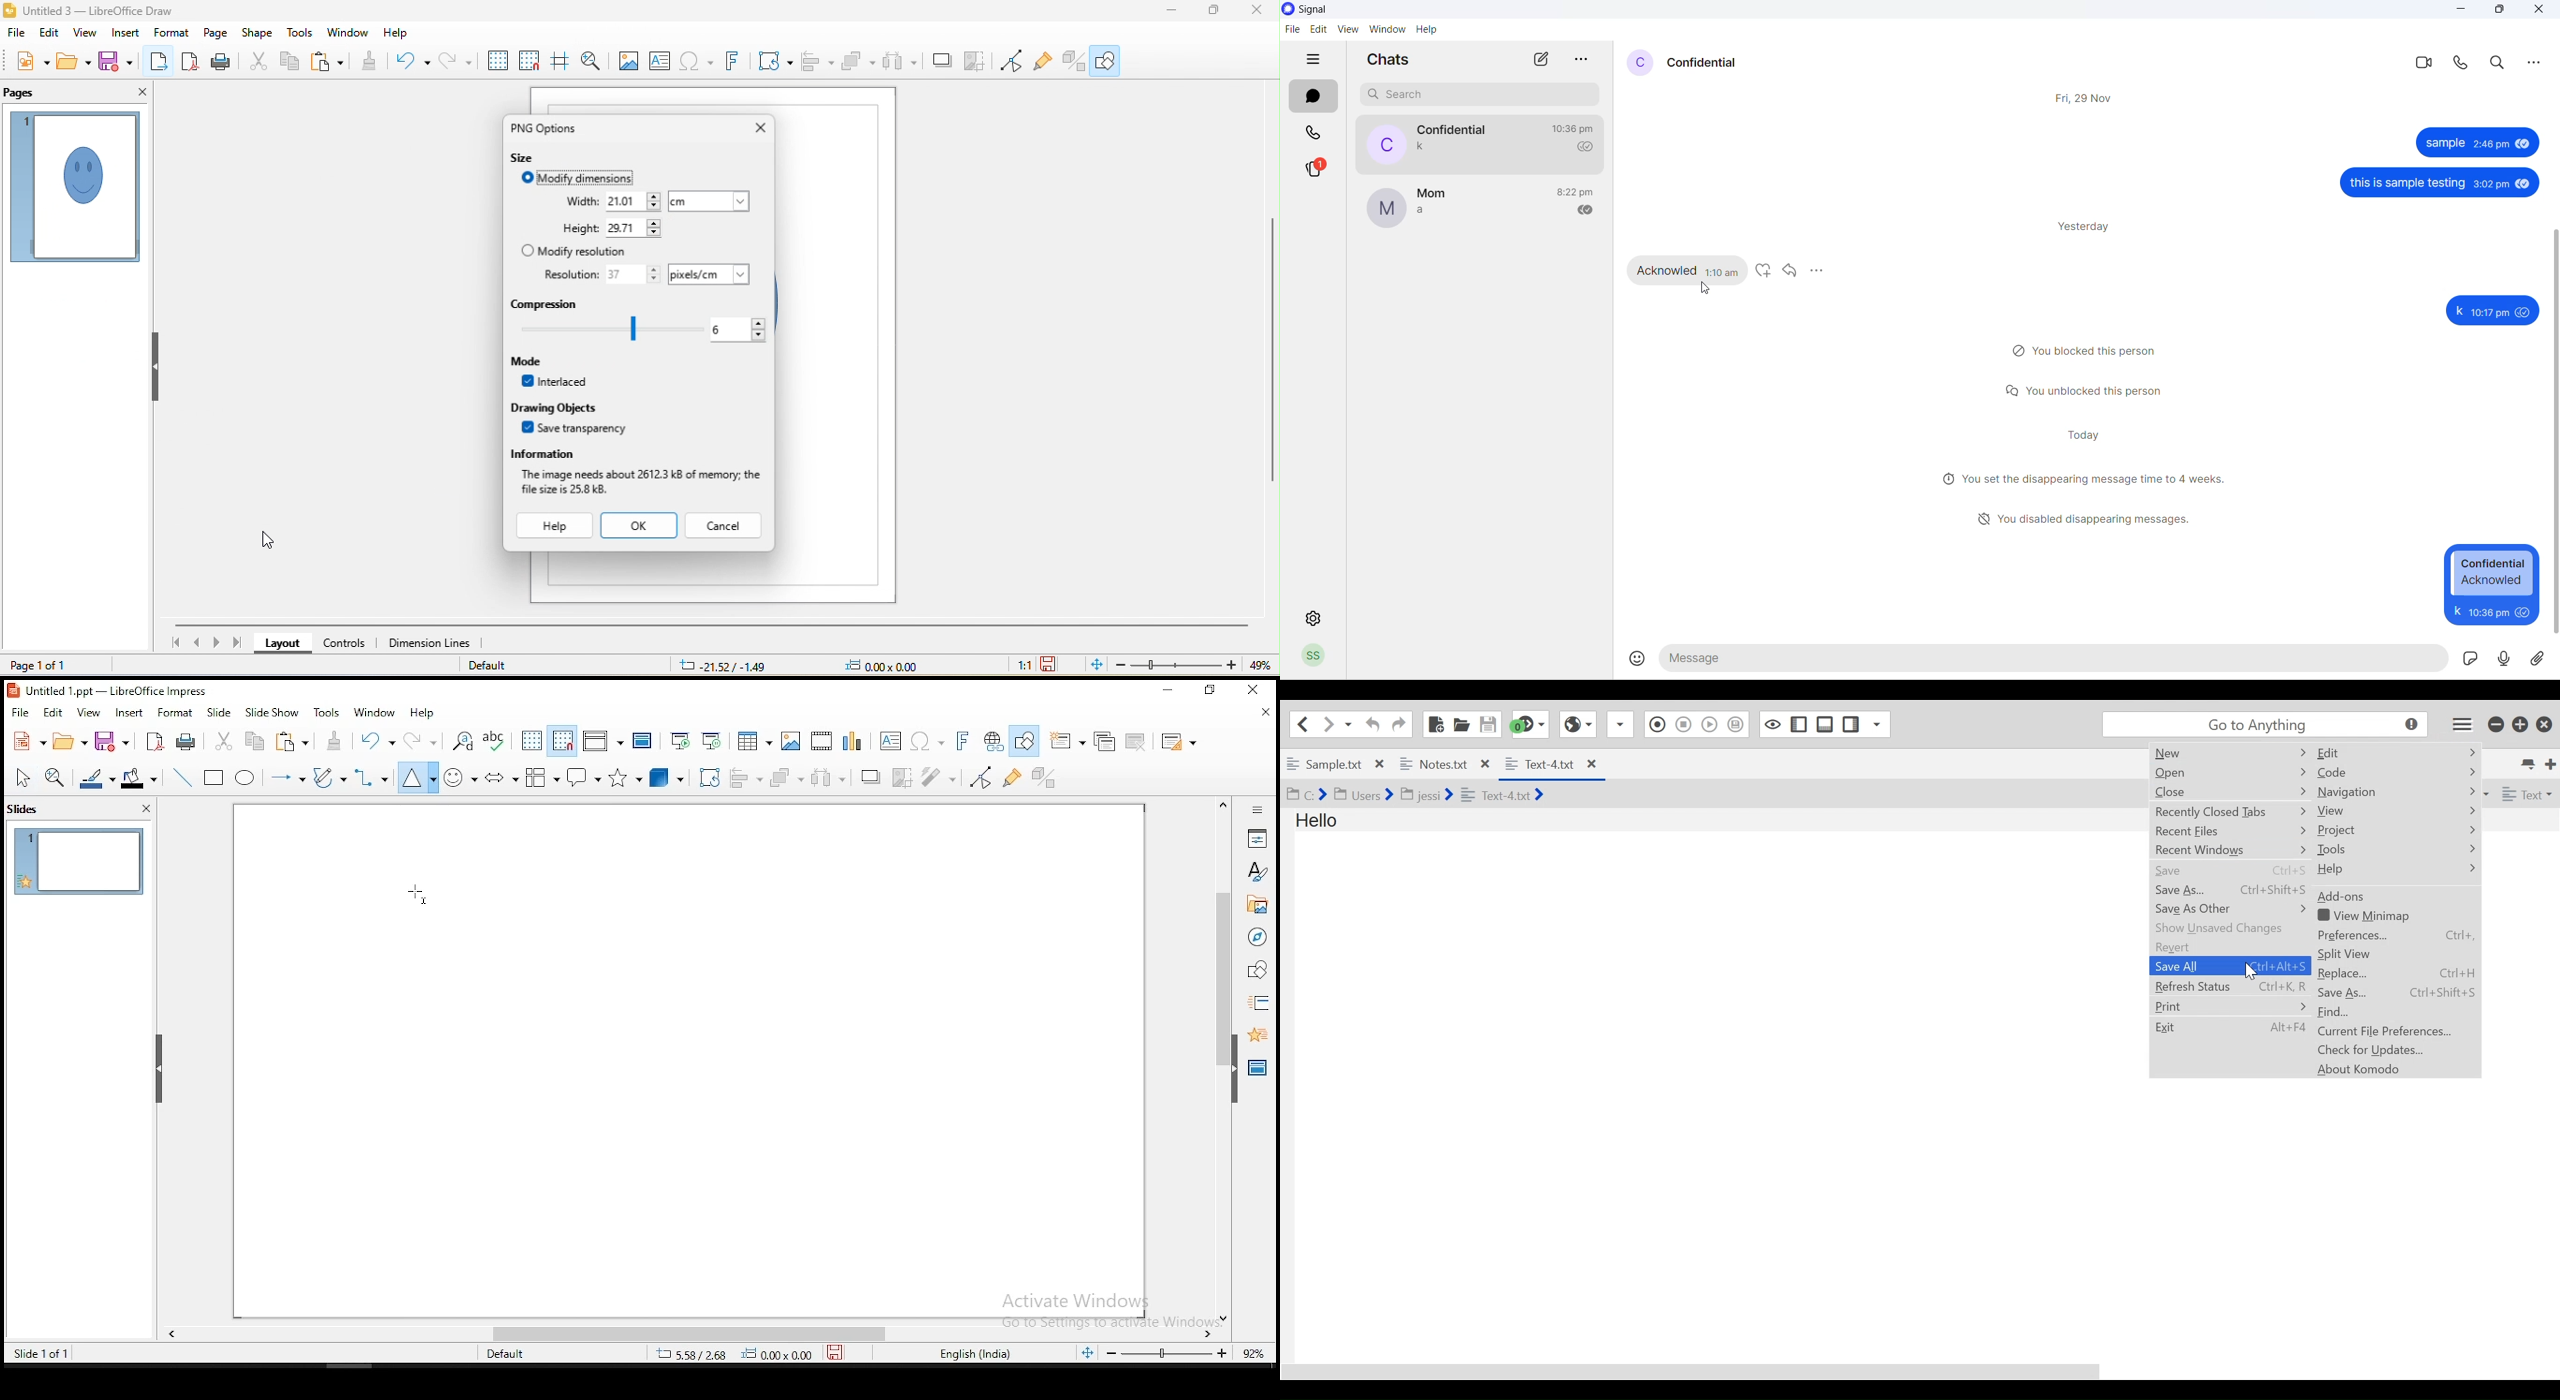 Image resolution: width=2576 pixels, height=1400 pixels. What do you see at coordinates (2538, 64) in the screenshot?
I see `more options` at bounding box center [2538, 64].